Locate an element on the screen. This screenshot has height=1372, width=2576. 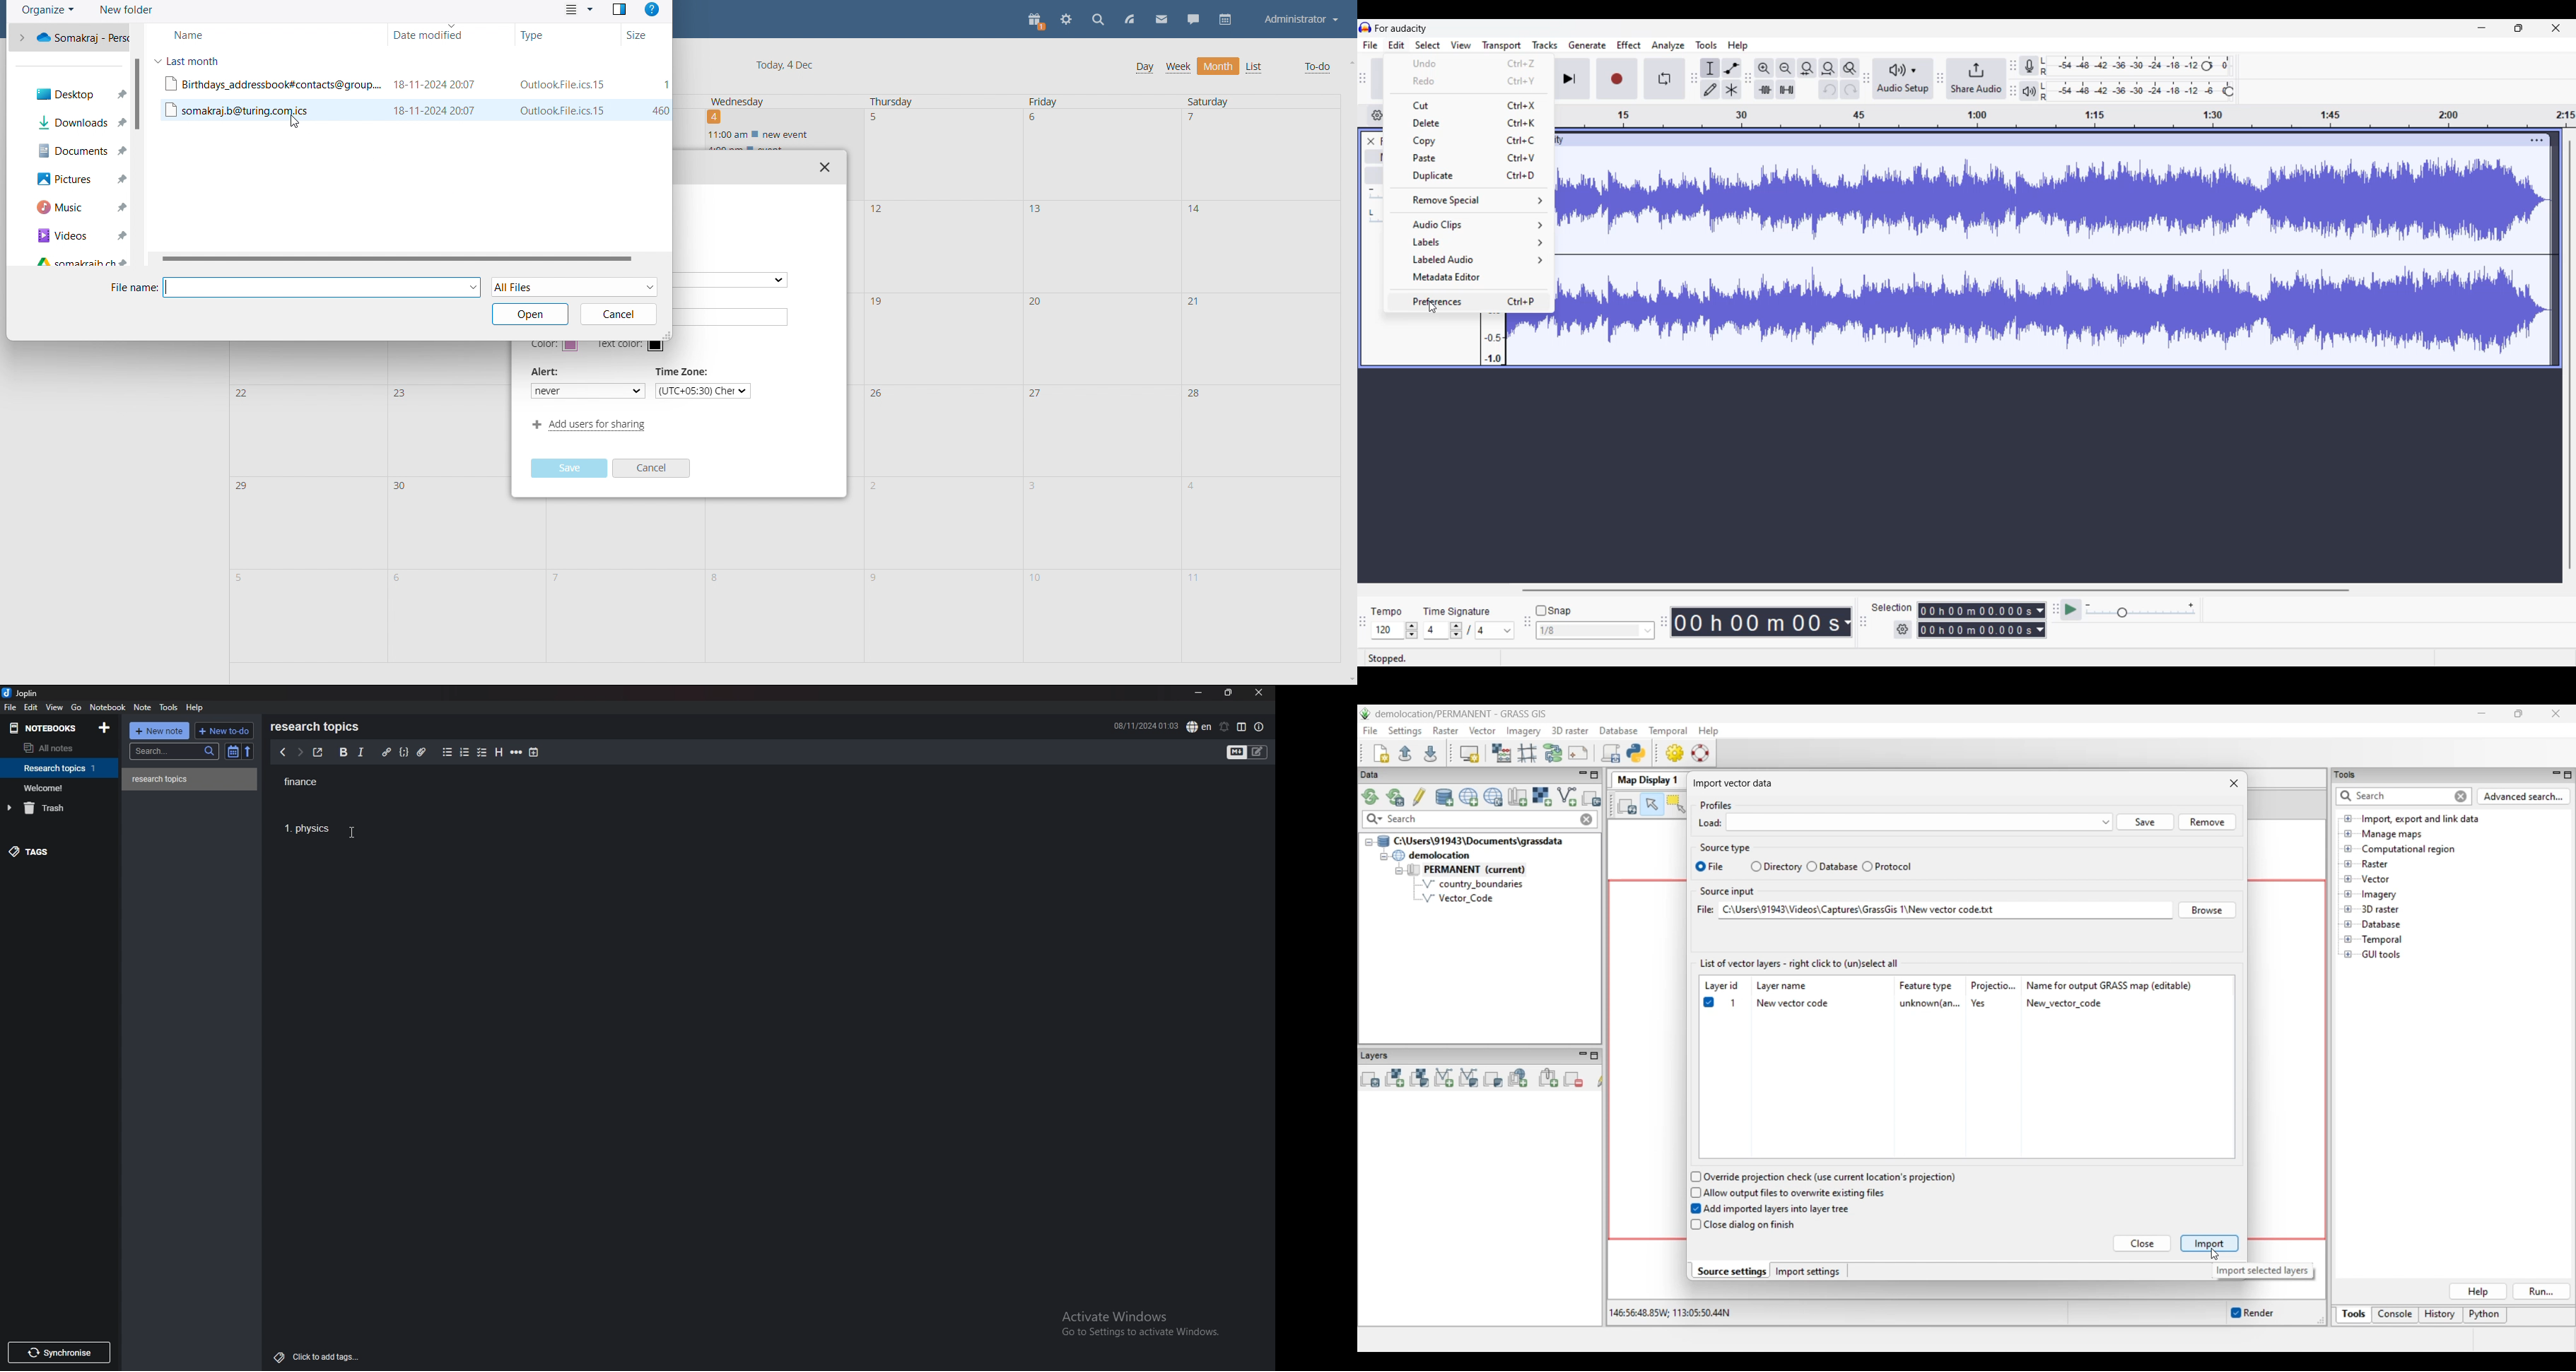
file is located at coordinates (11, 707).